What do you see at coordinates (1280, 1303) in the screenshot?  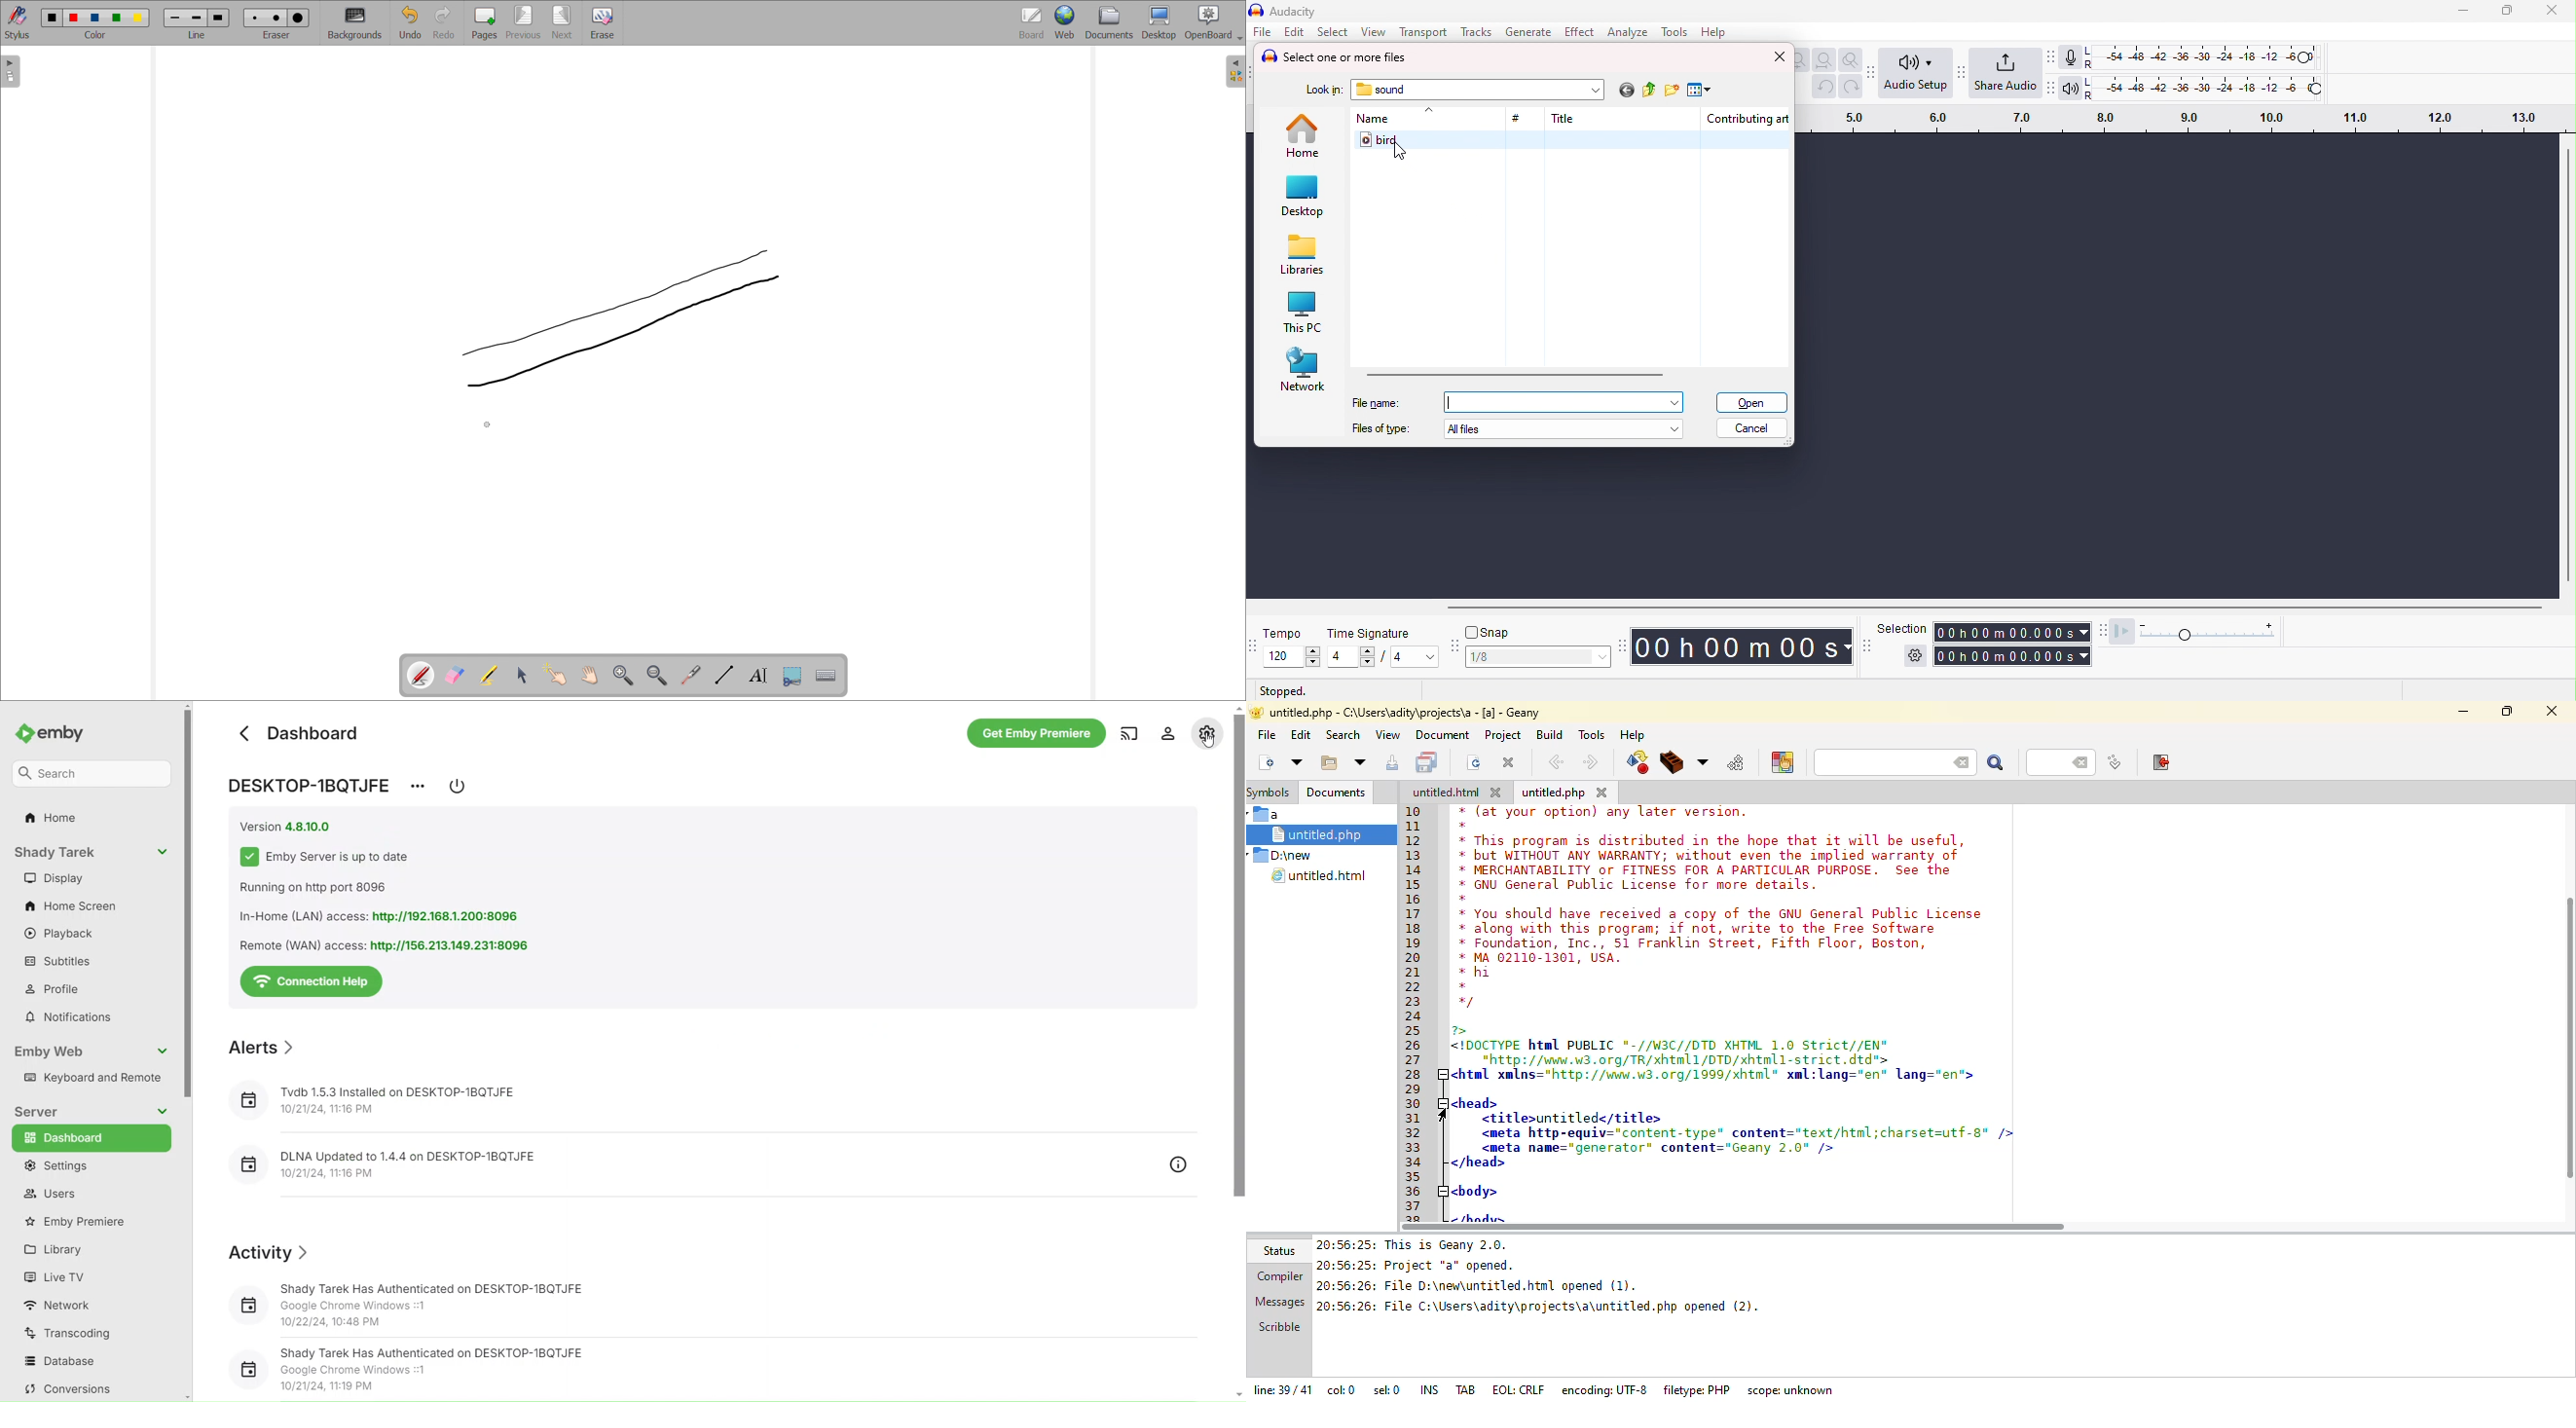 I see `messages` at bounding box center [1280, 1303].